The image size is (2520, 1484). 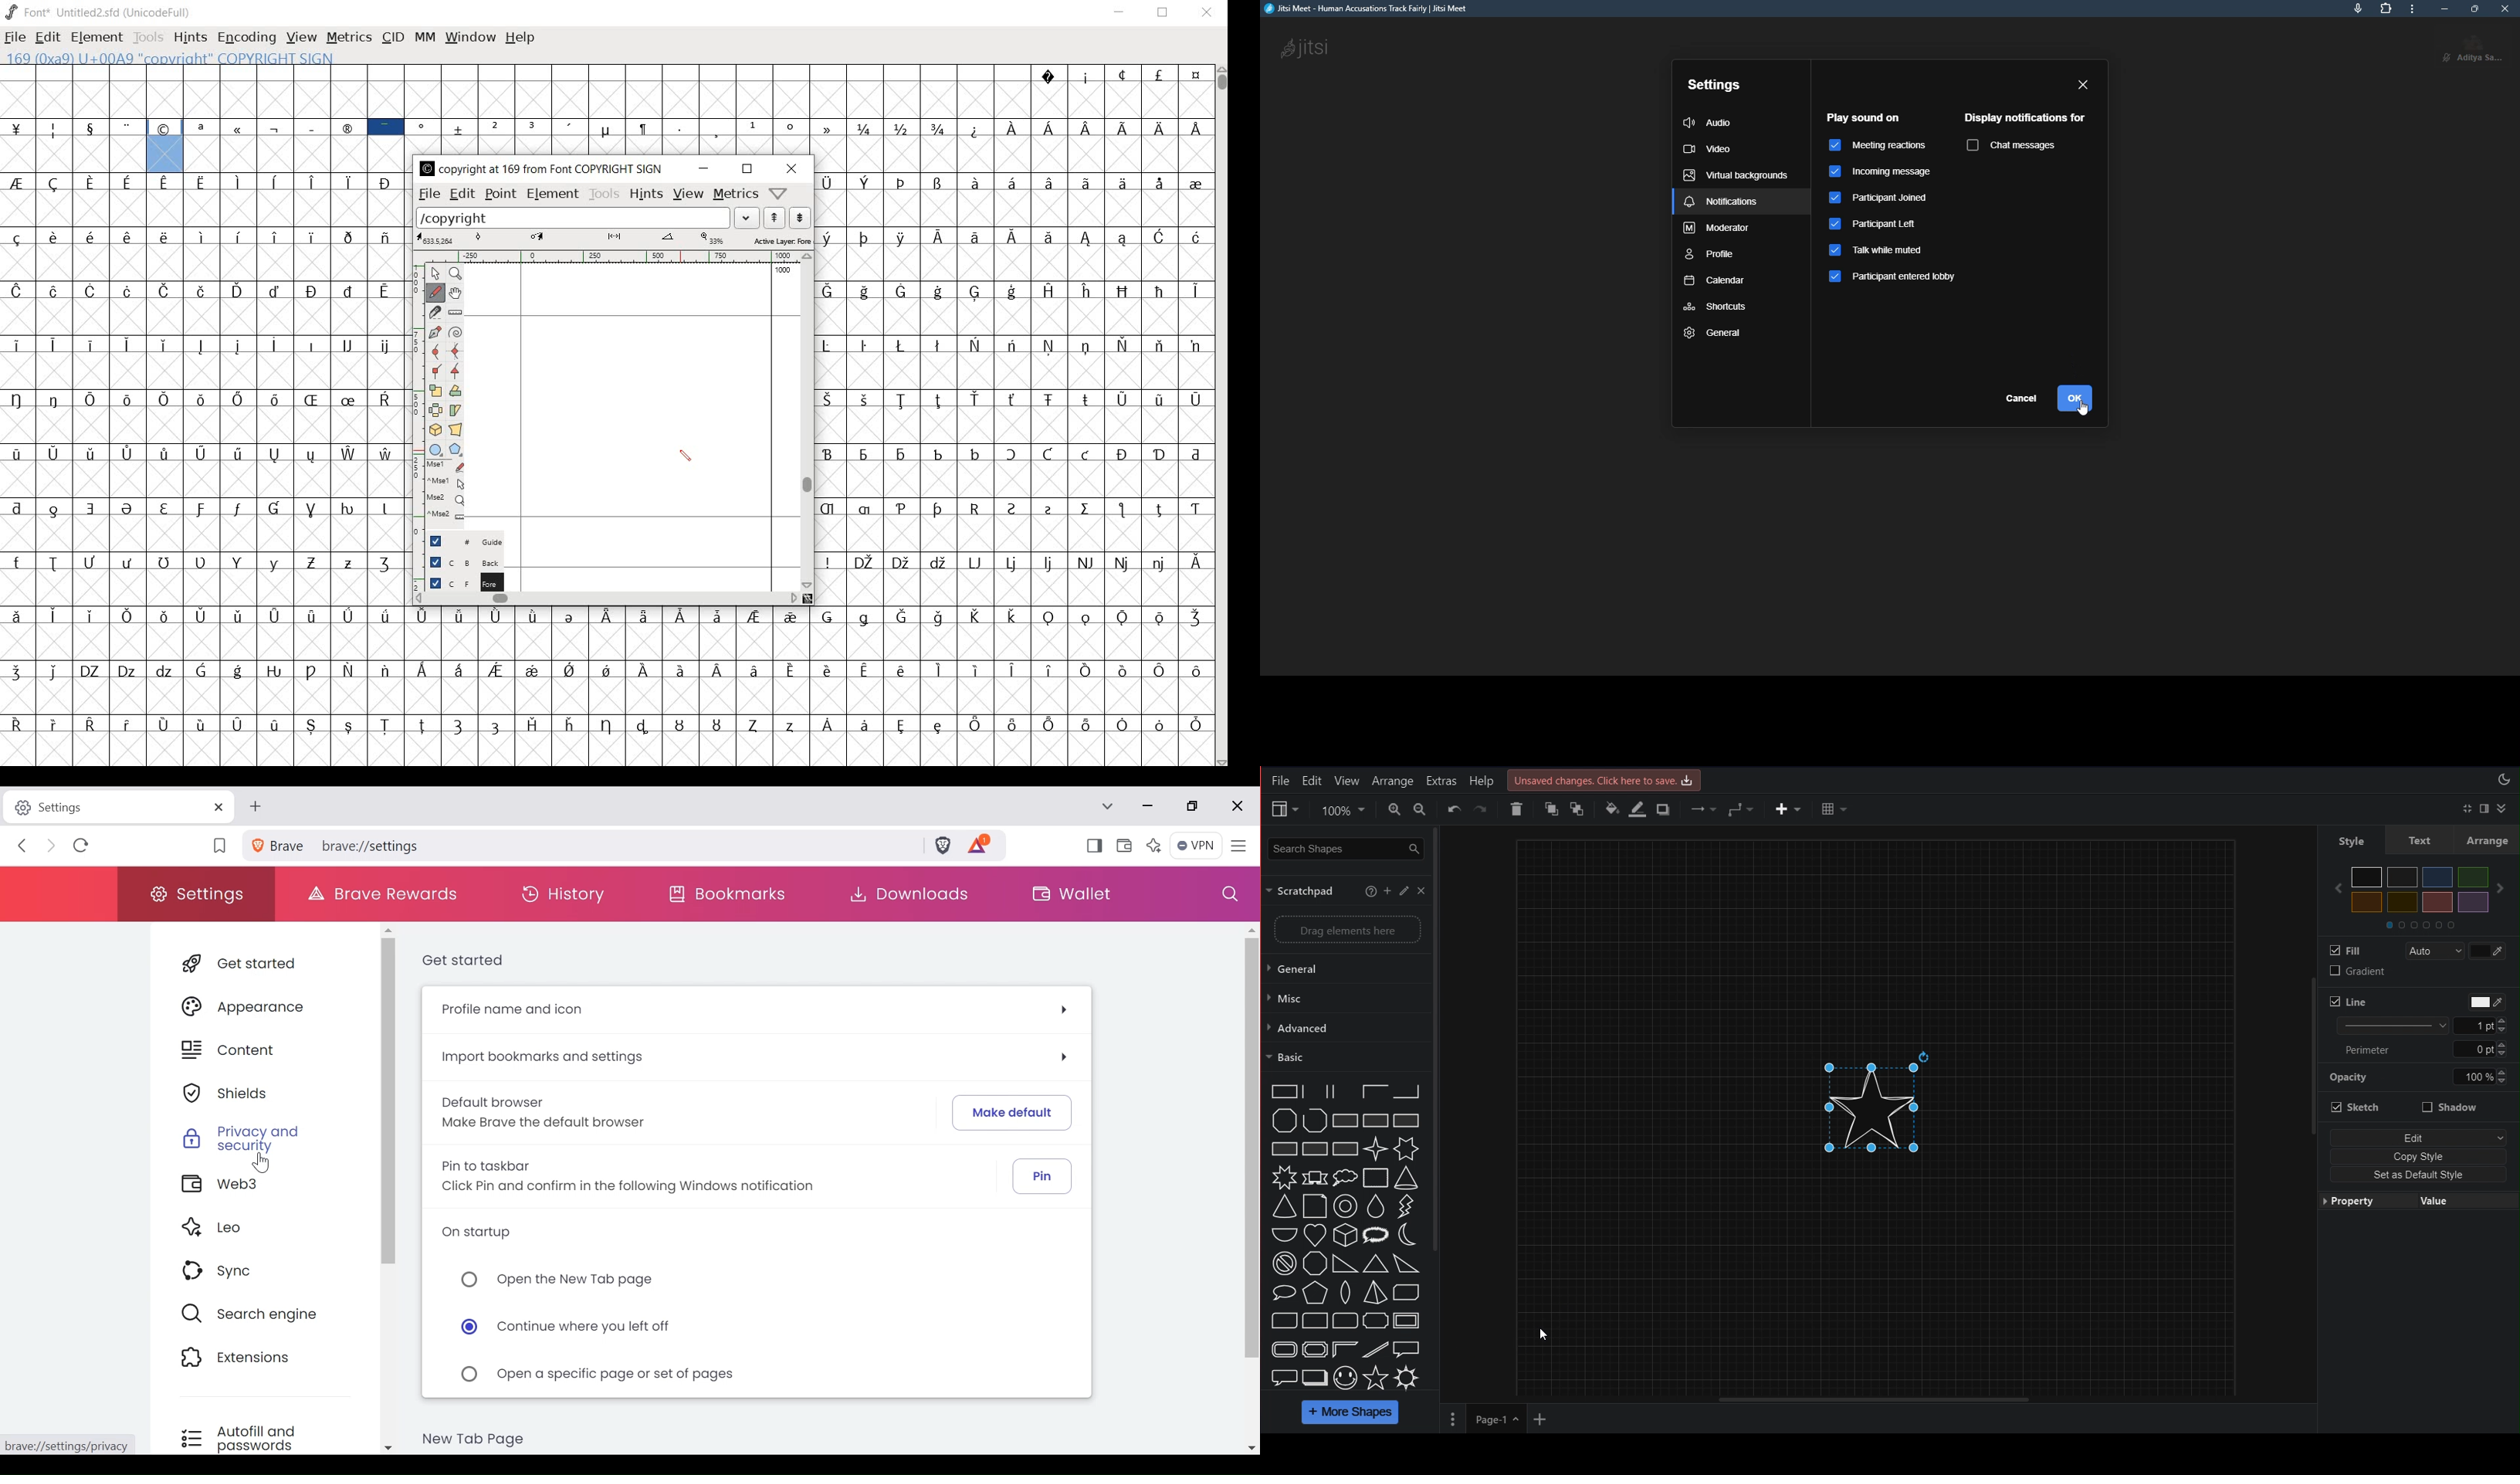 What do you see at coordinates (645, 193) in the screenshot?
I see `hints` at bounding box center [645, 193].